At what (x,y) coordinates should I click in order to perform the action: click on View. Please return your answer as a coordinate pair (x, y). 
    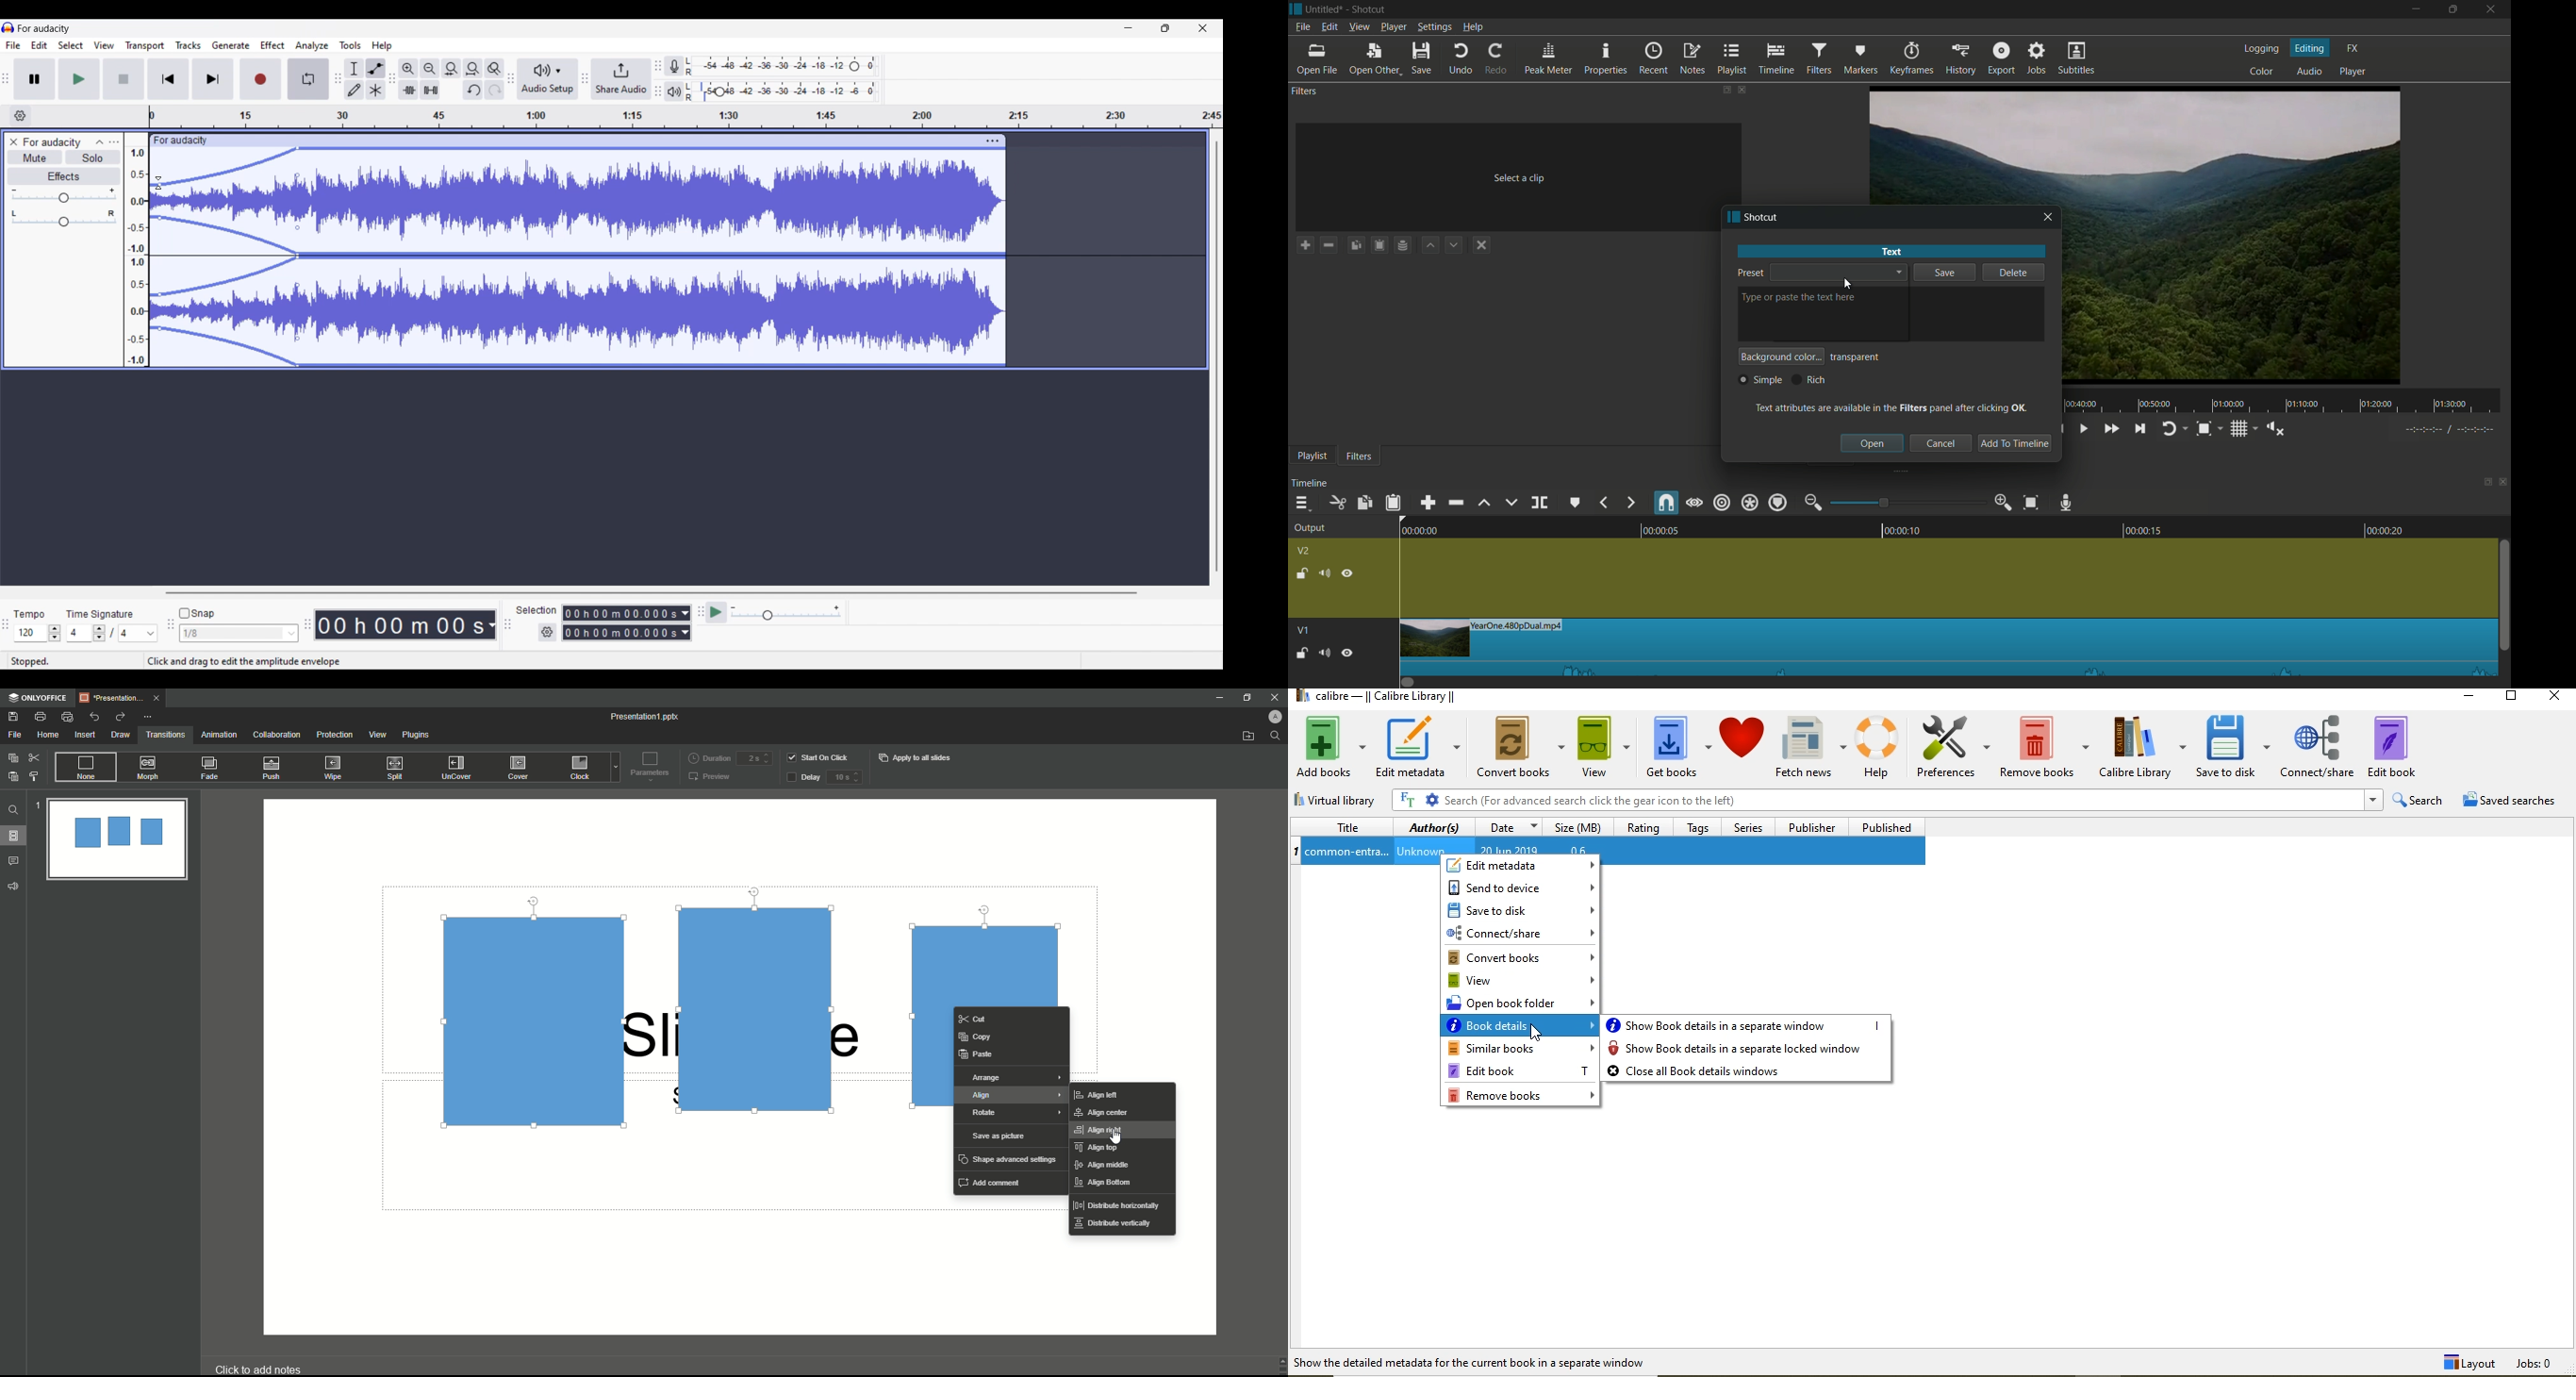
    Looking at the image, I should click on (377, 735).